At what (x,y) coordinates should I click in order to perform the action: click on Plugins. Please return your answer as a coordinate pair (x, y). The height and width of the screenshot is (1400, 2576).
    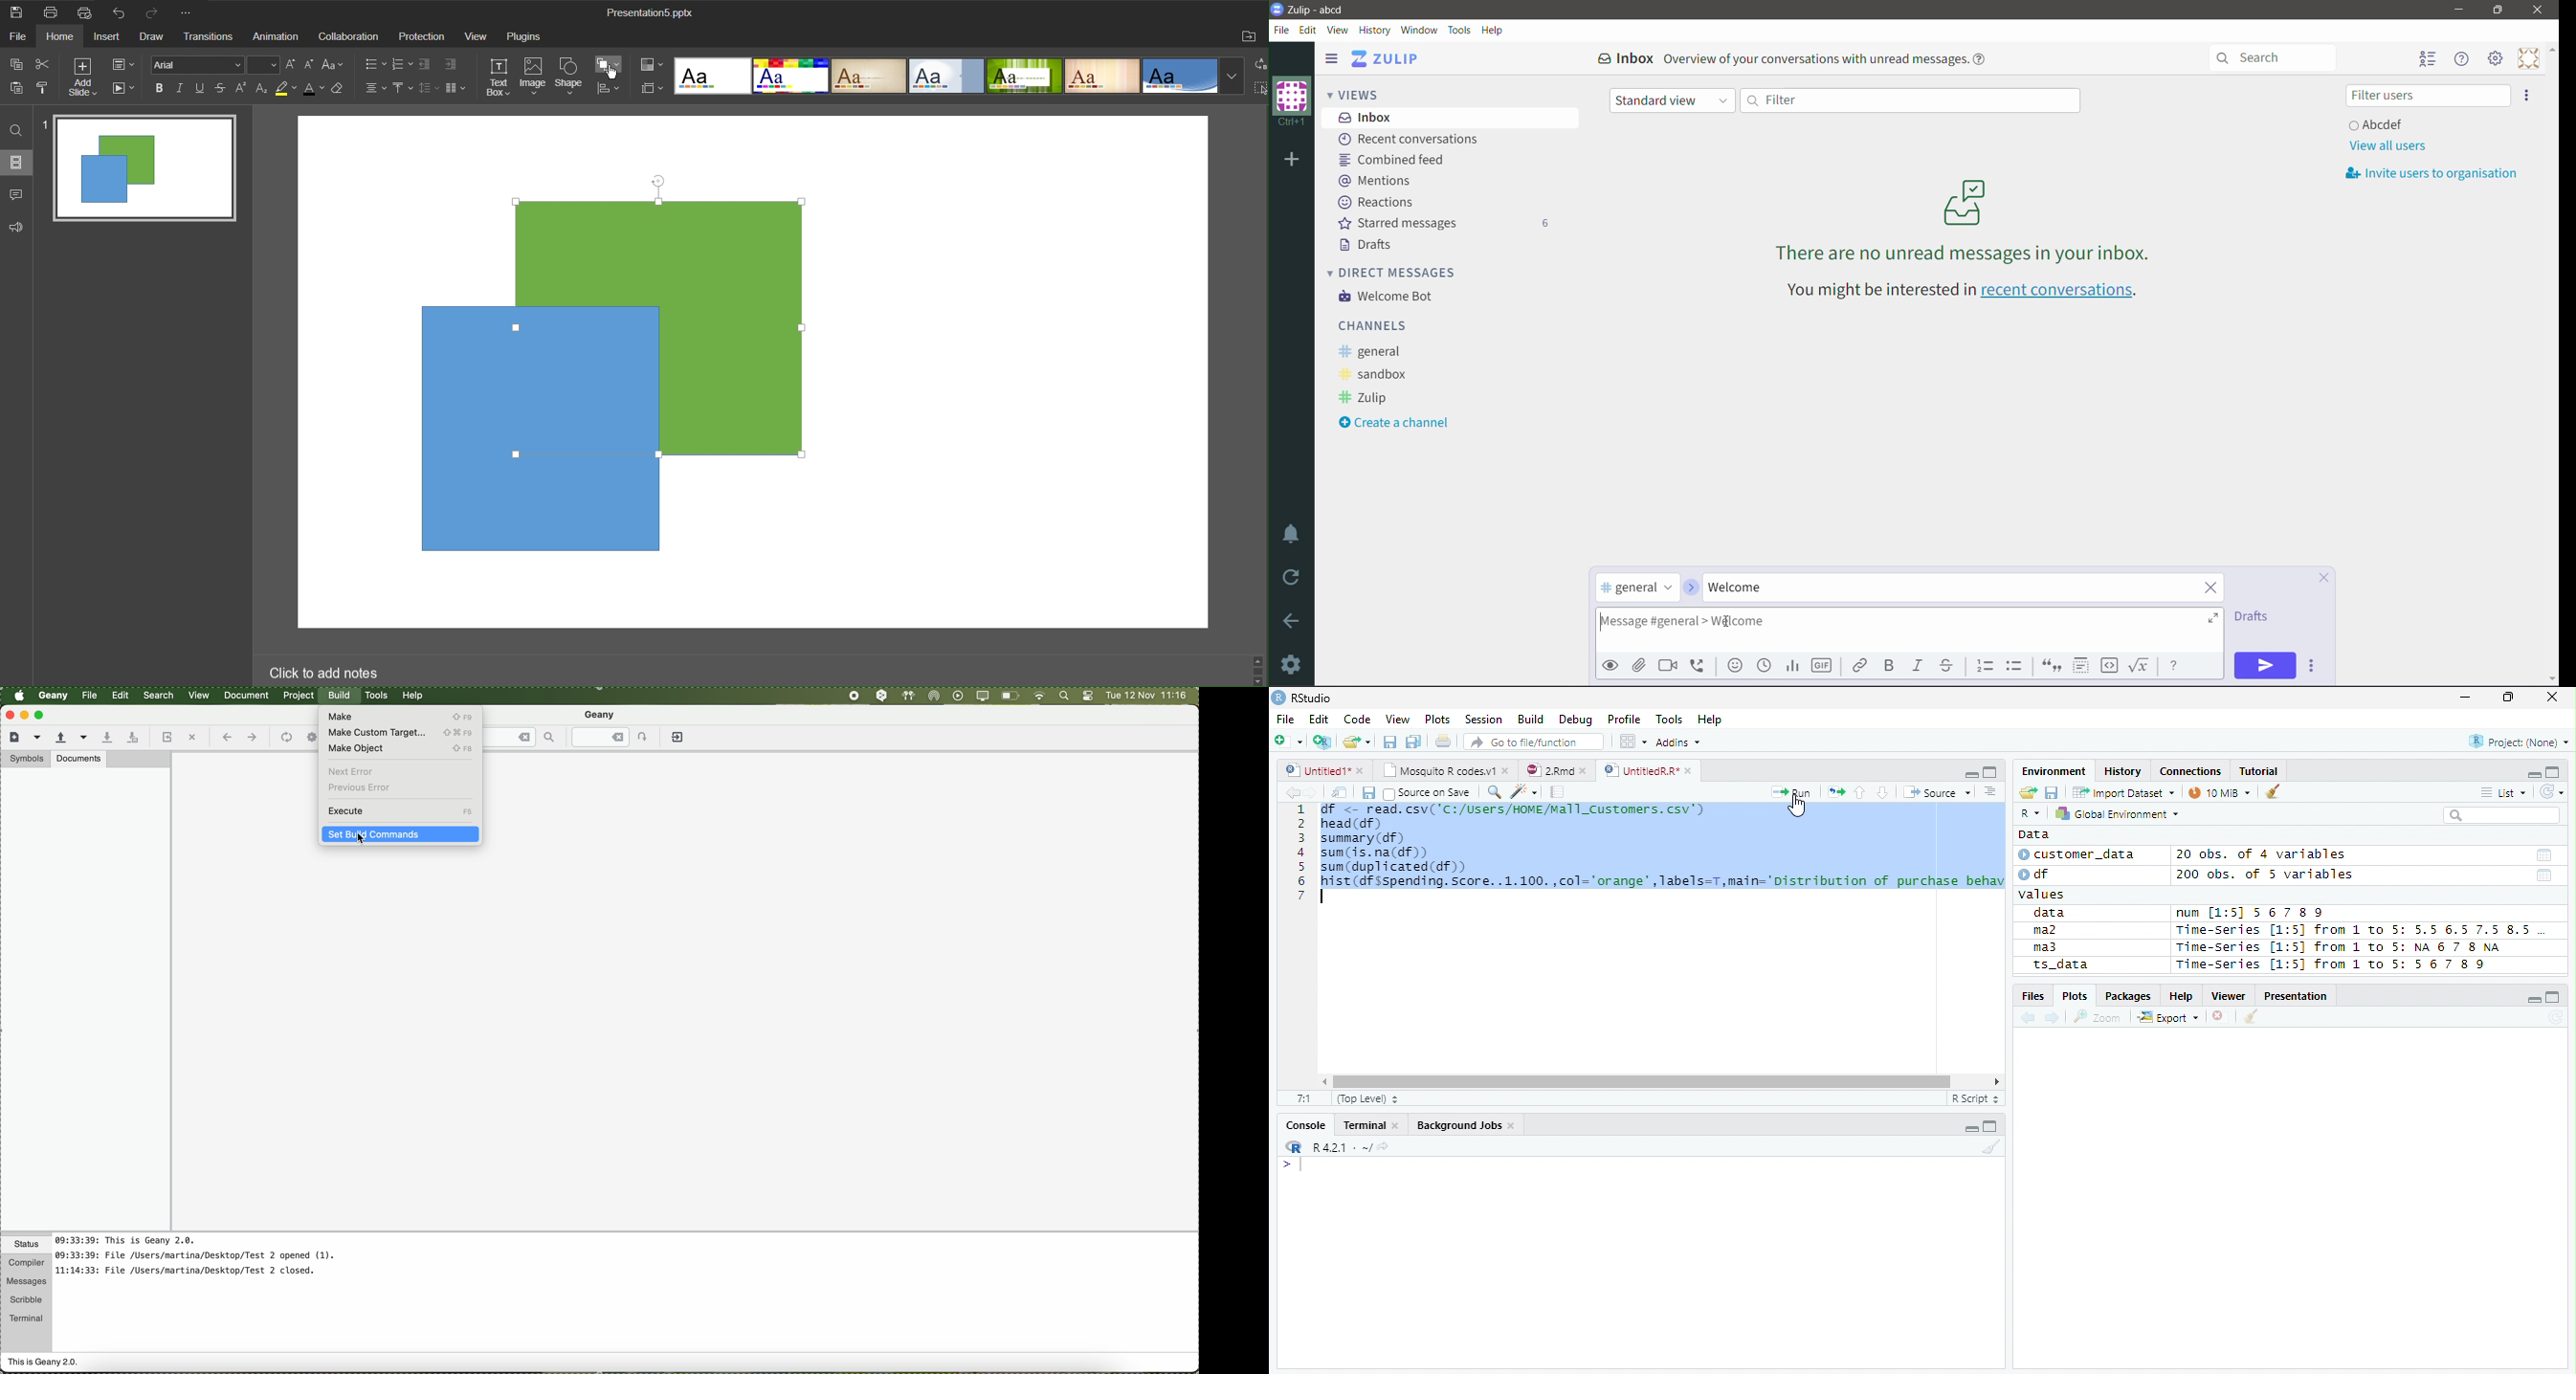
    Looking at the image, I should click on (526, 37).